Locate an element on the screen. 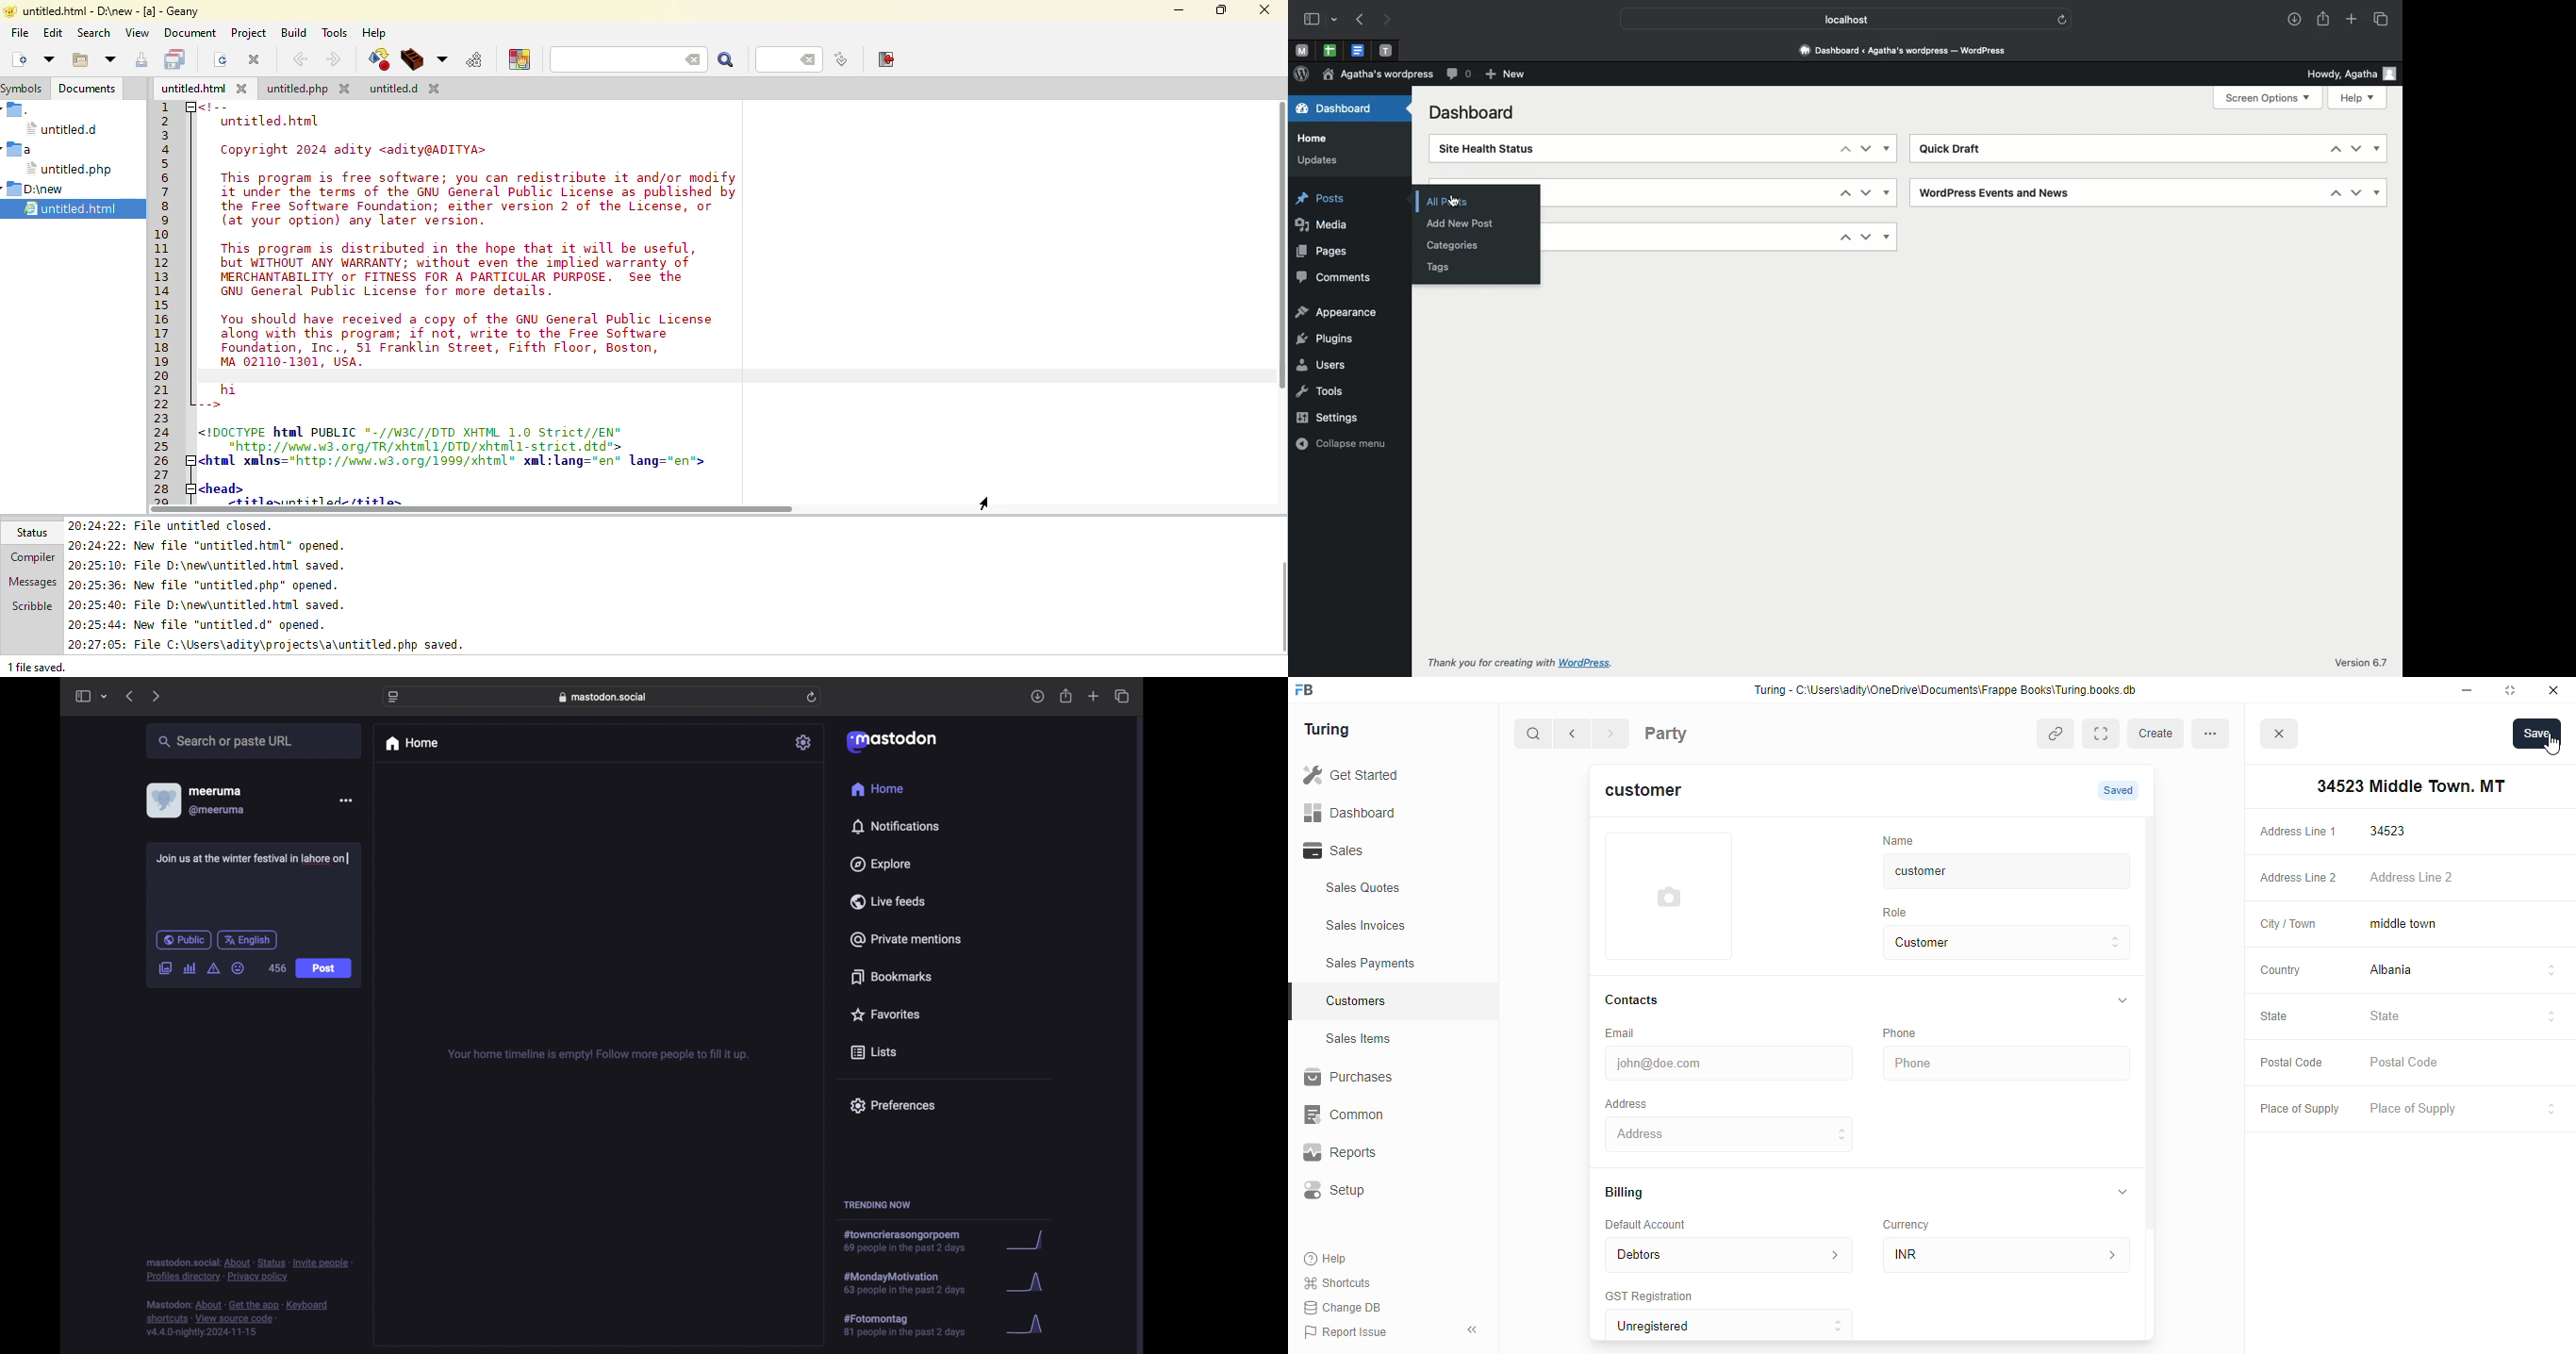  Howdy user is located at coordinates (2350, 74).